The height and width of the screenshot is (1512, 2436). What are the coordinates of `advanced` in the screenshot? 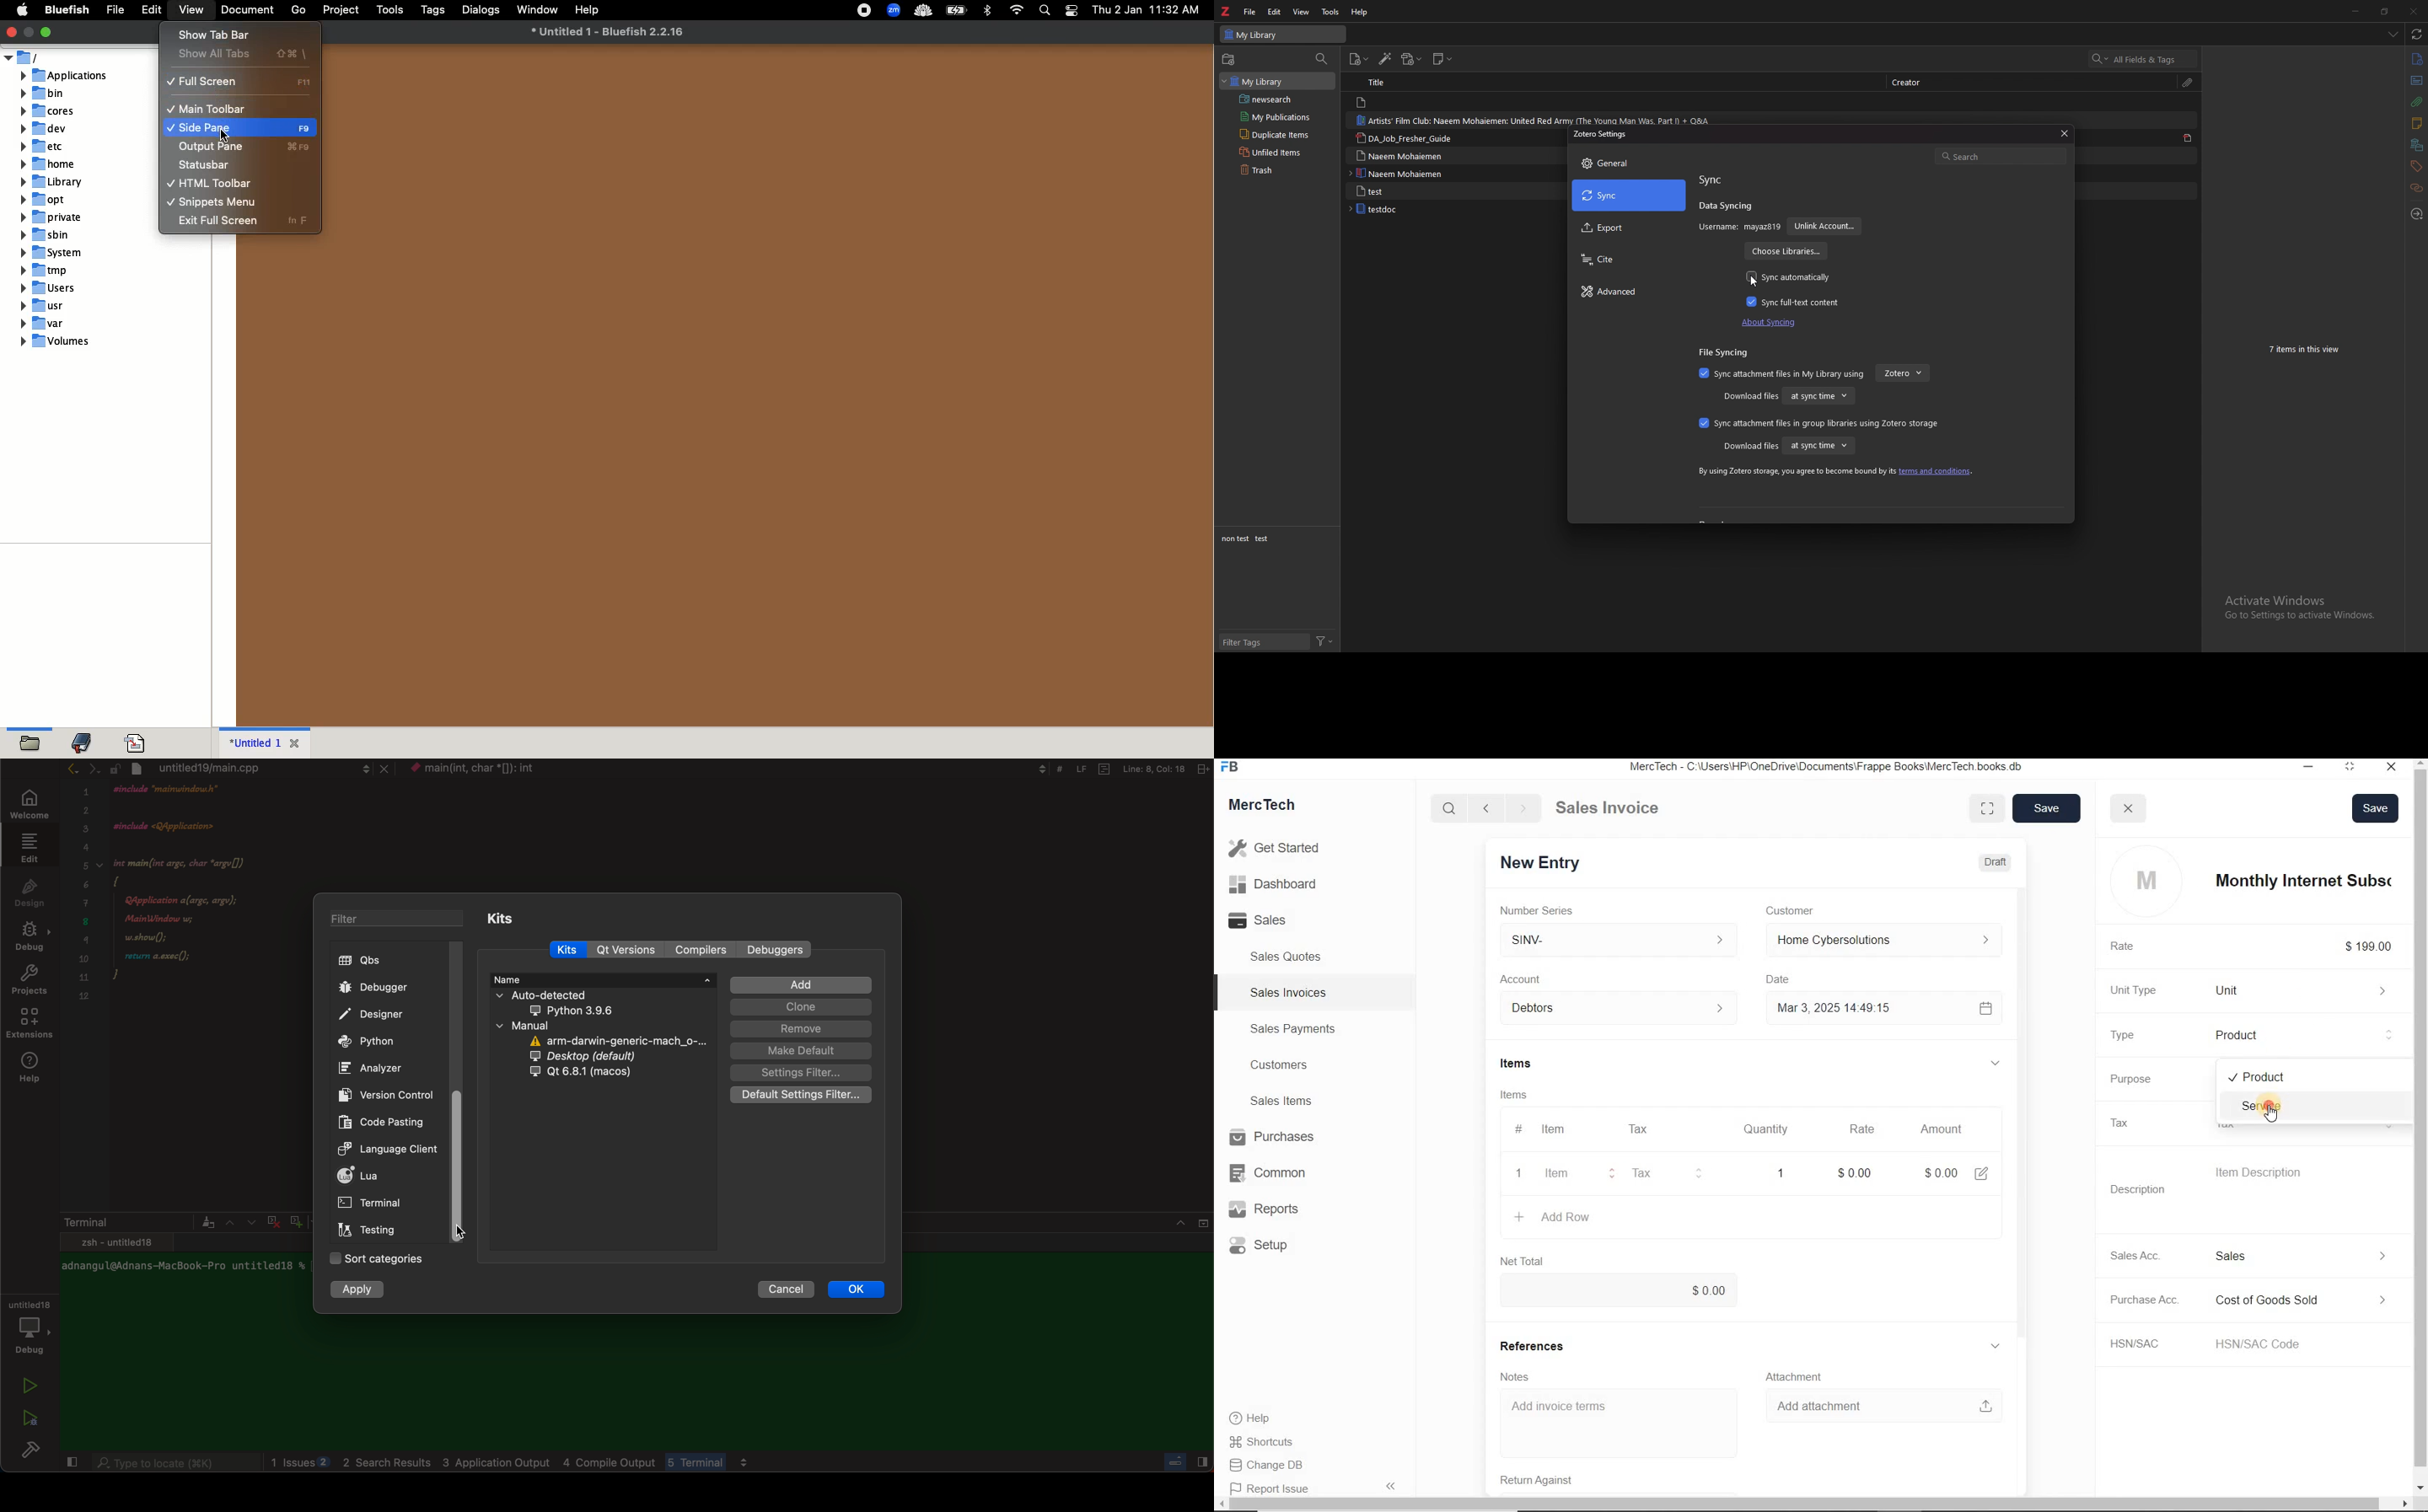 It's located at (1628, 292).